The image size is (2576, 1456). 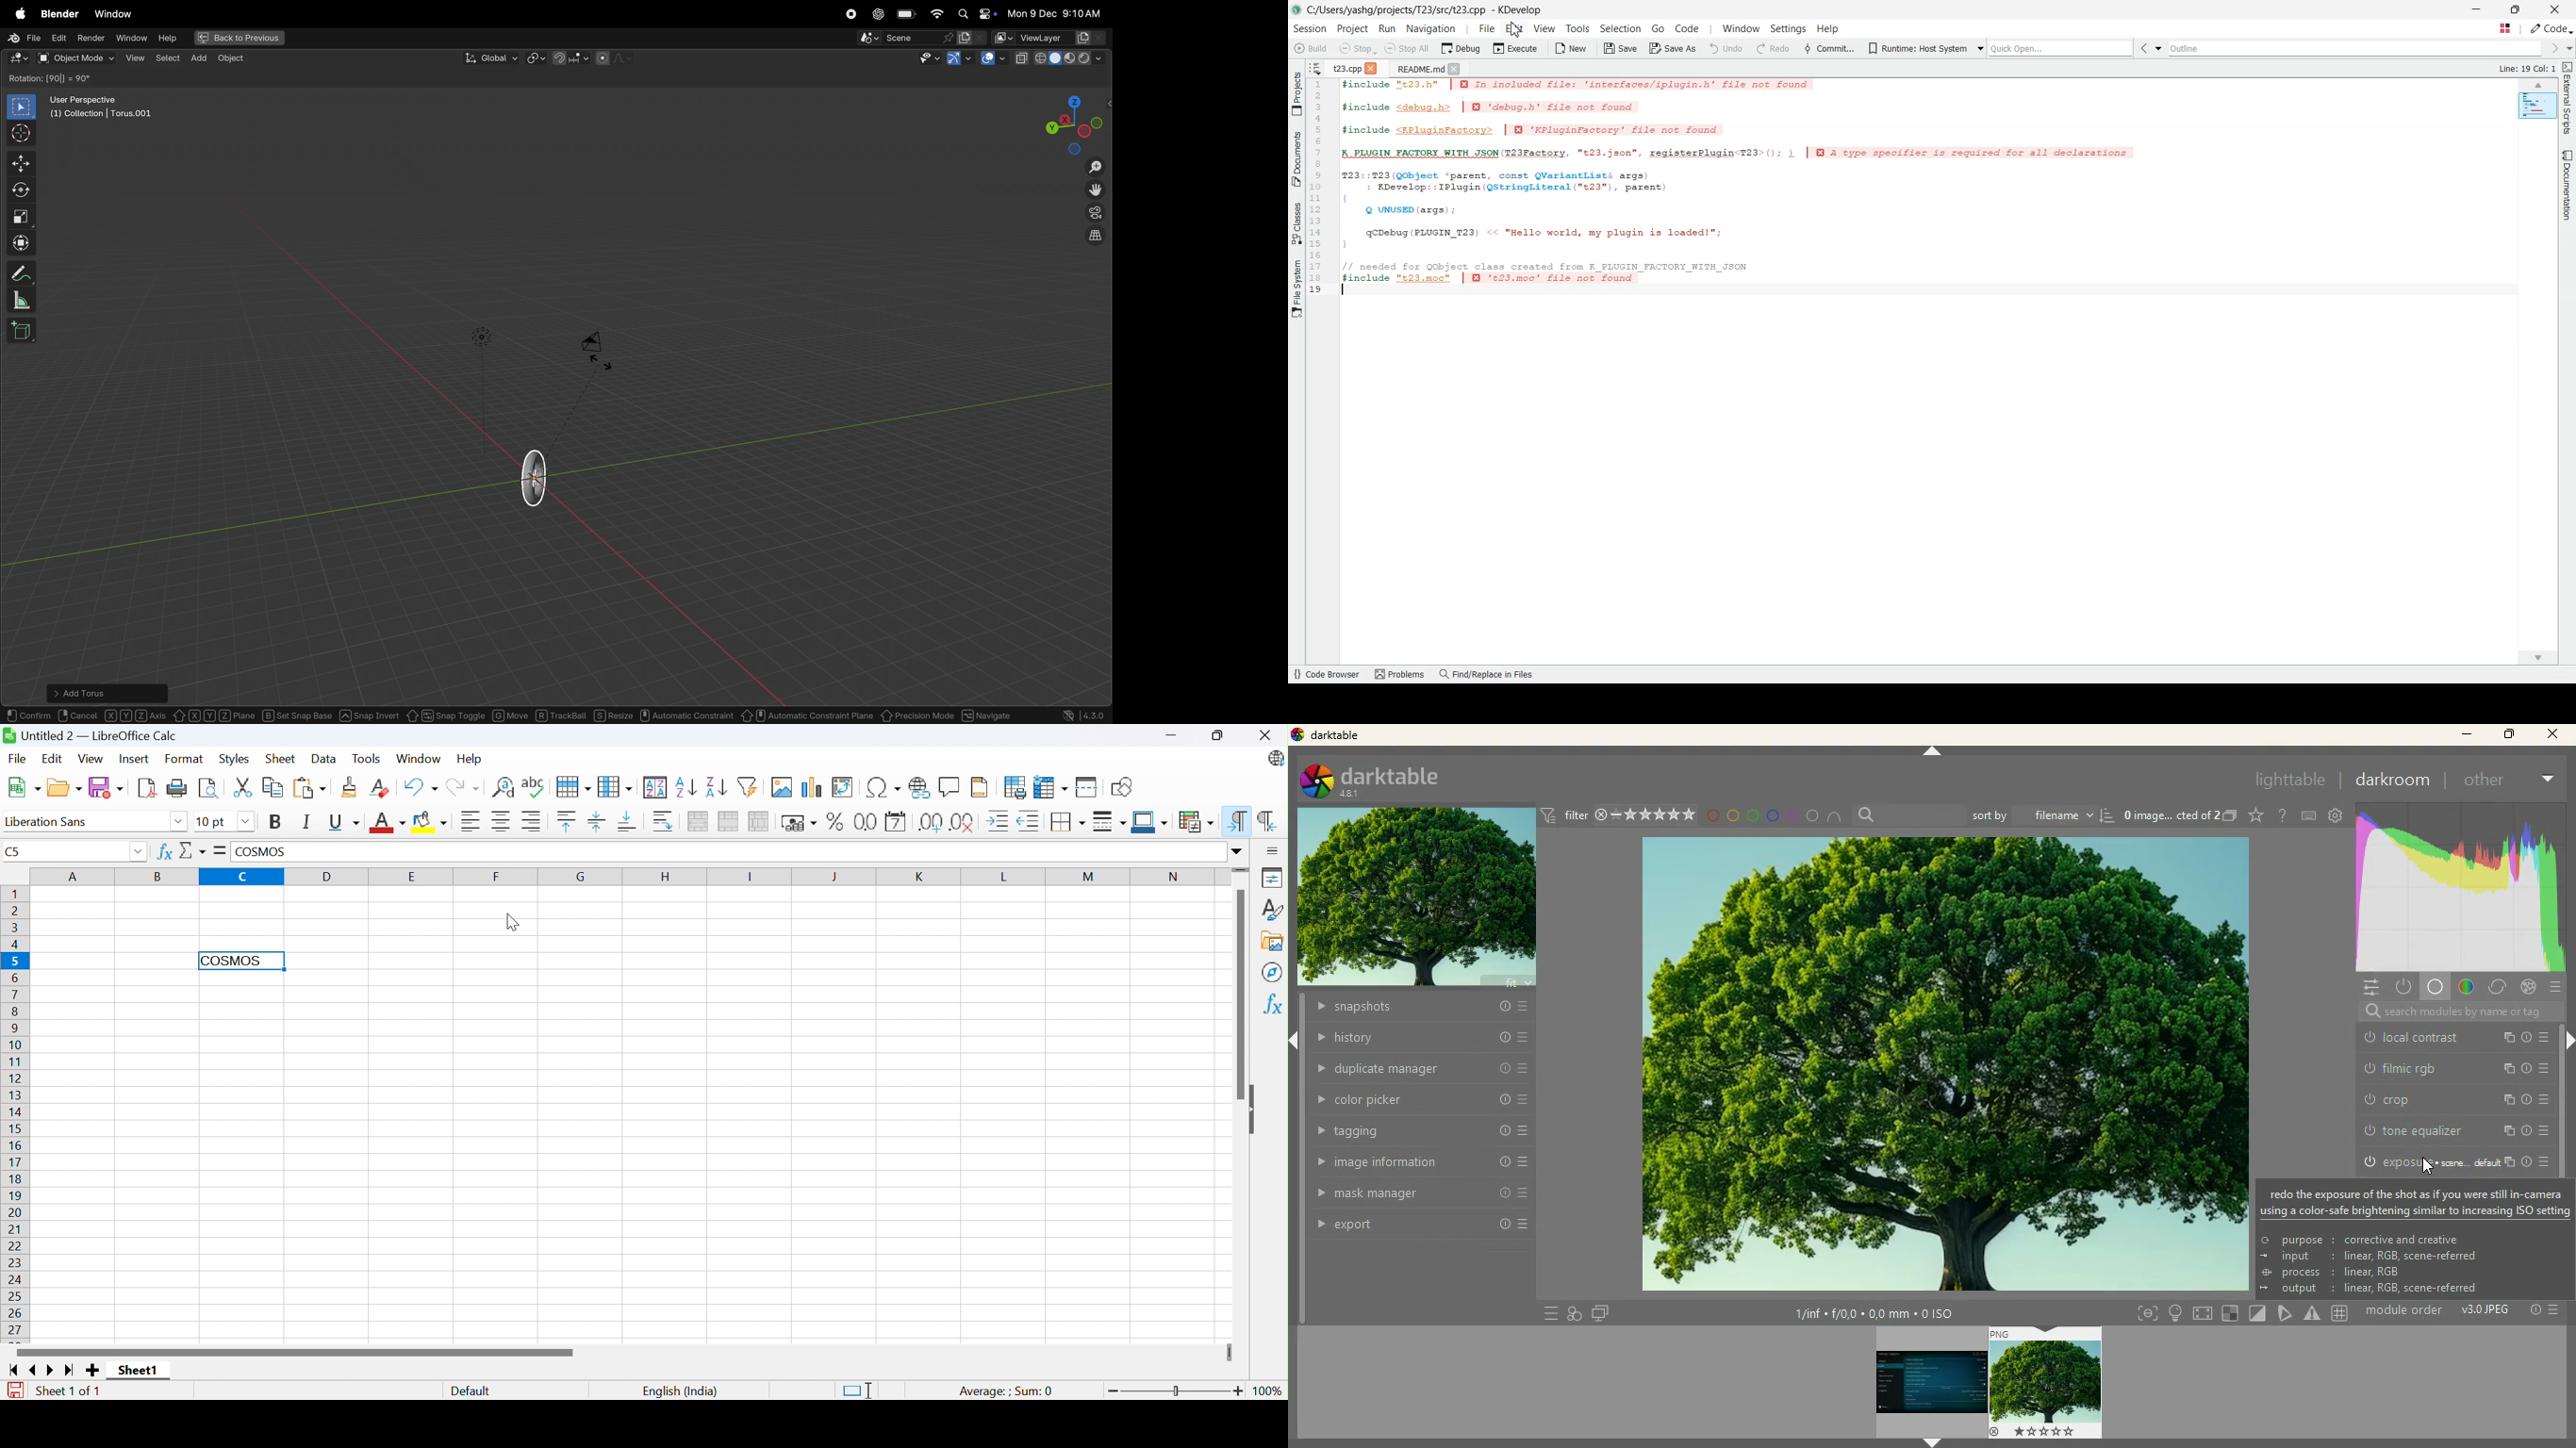 I want to click on Scroll bar, so click(x=1240, y=995).